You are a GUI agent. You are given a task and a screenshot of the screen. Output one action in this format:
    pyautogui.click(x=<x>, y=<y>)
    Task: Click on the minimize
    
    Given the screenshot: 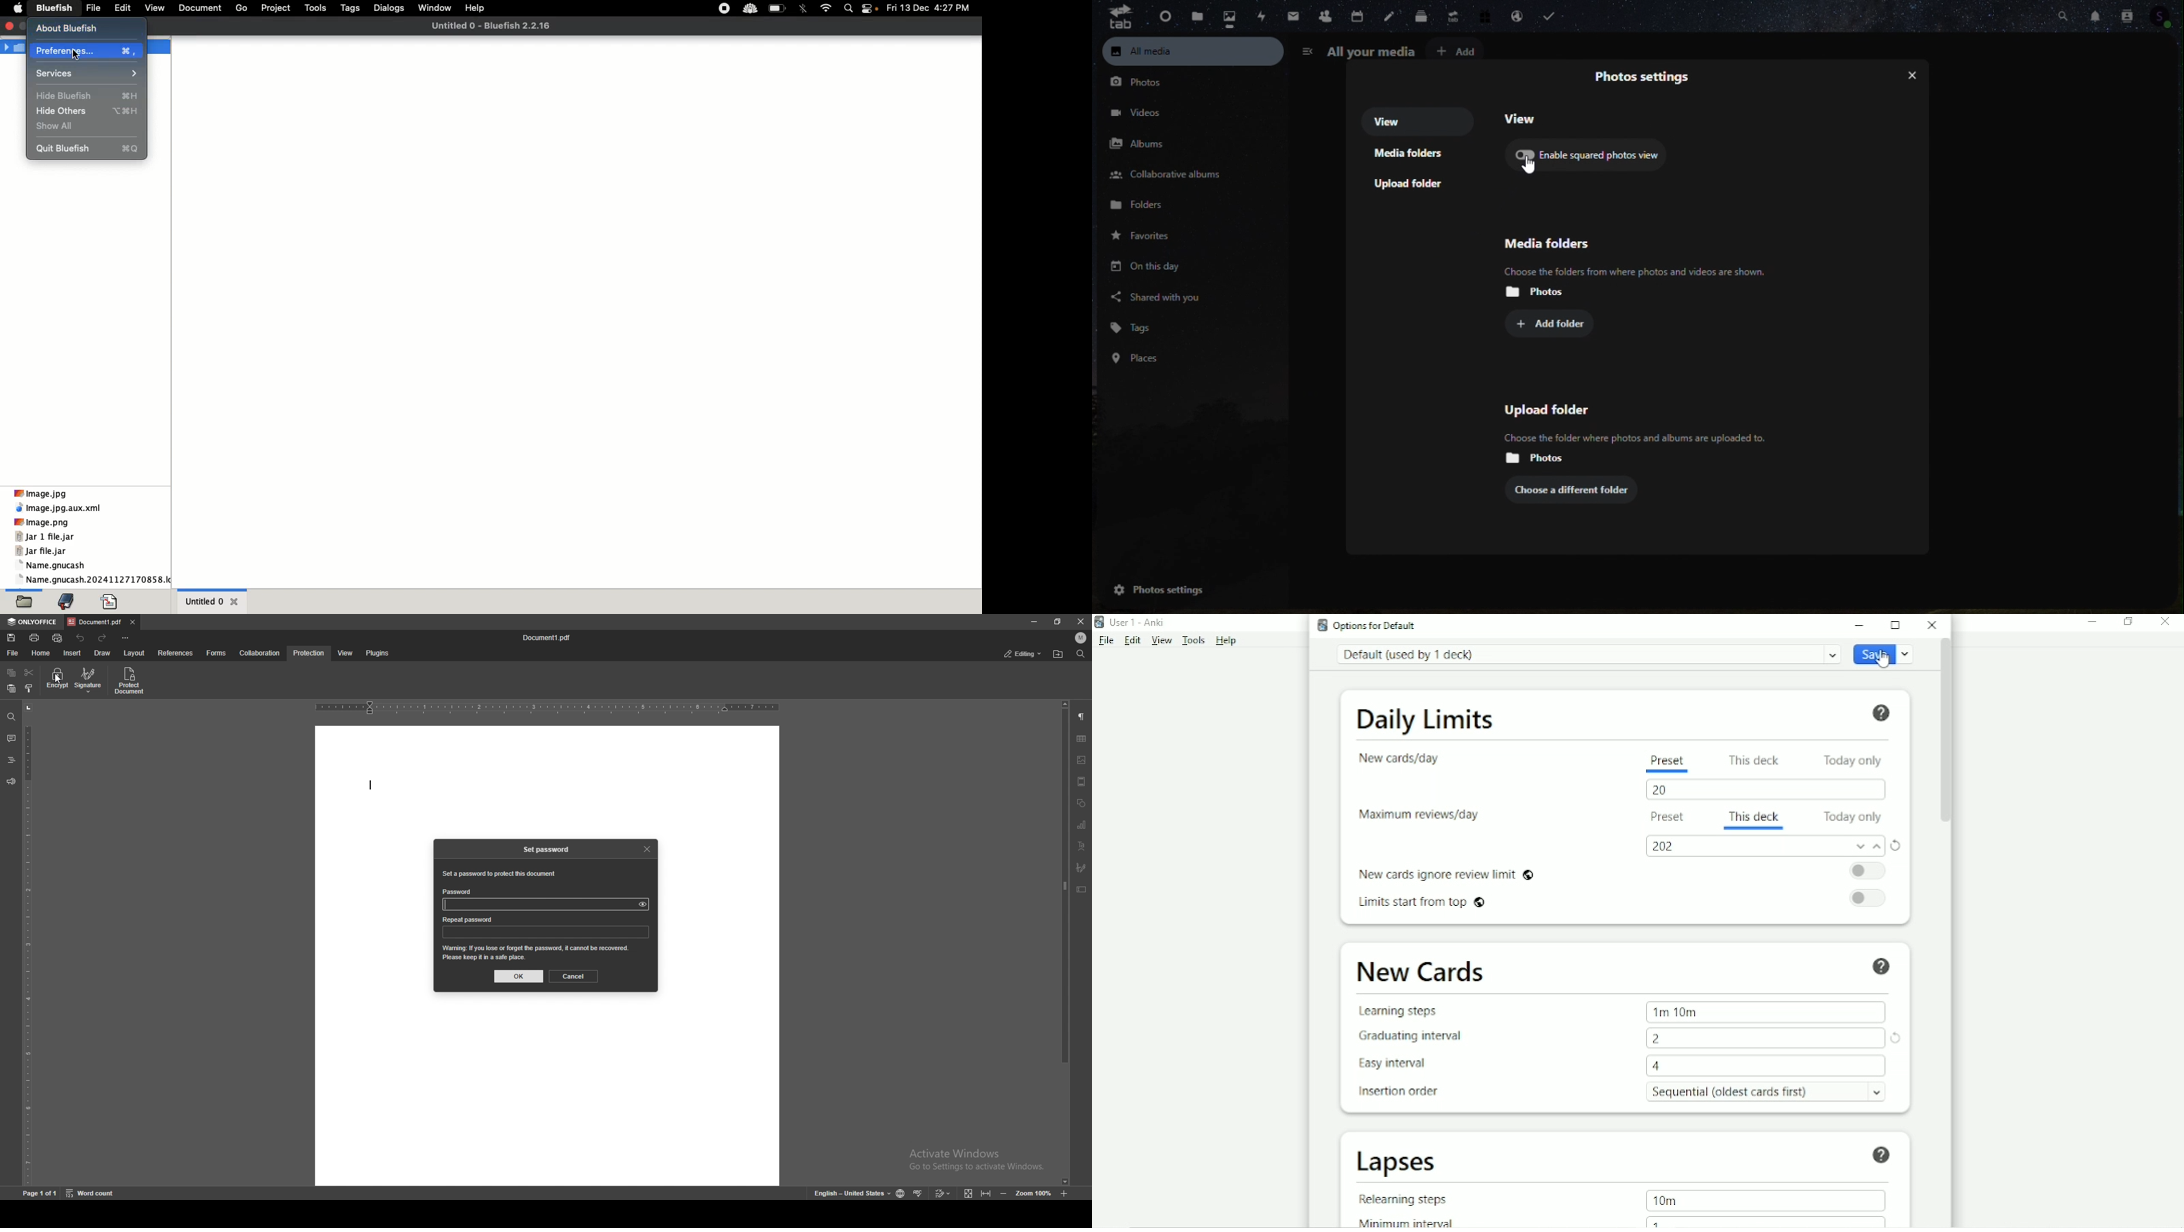 What is the action you would take?
    pyautogui.click(x=1033, y=621)
    